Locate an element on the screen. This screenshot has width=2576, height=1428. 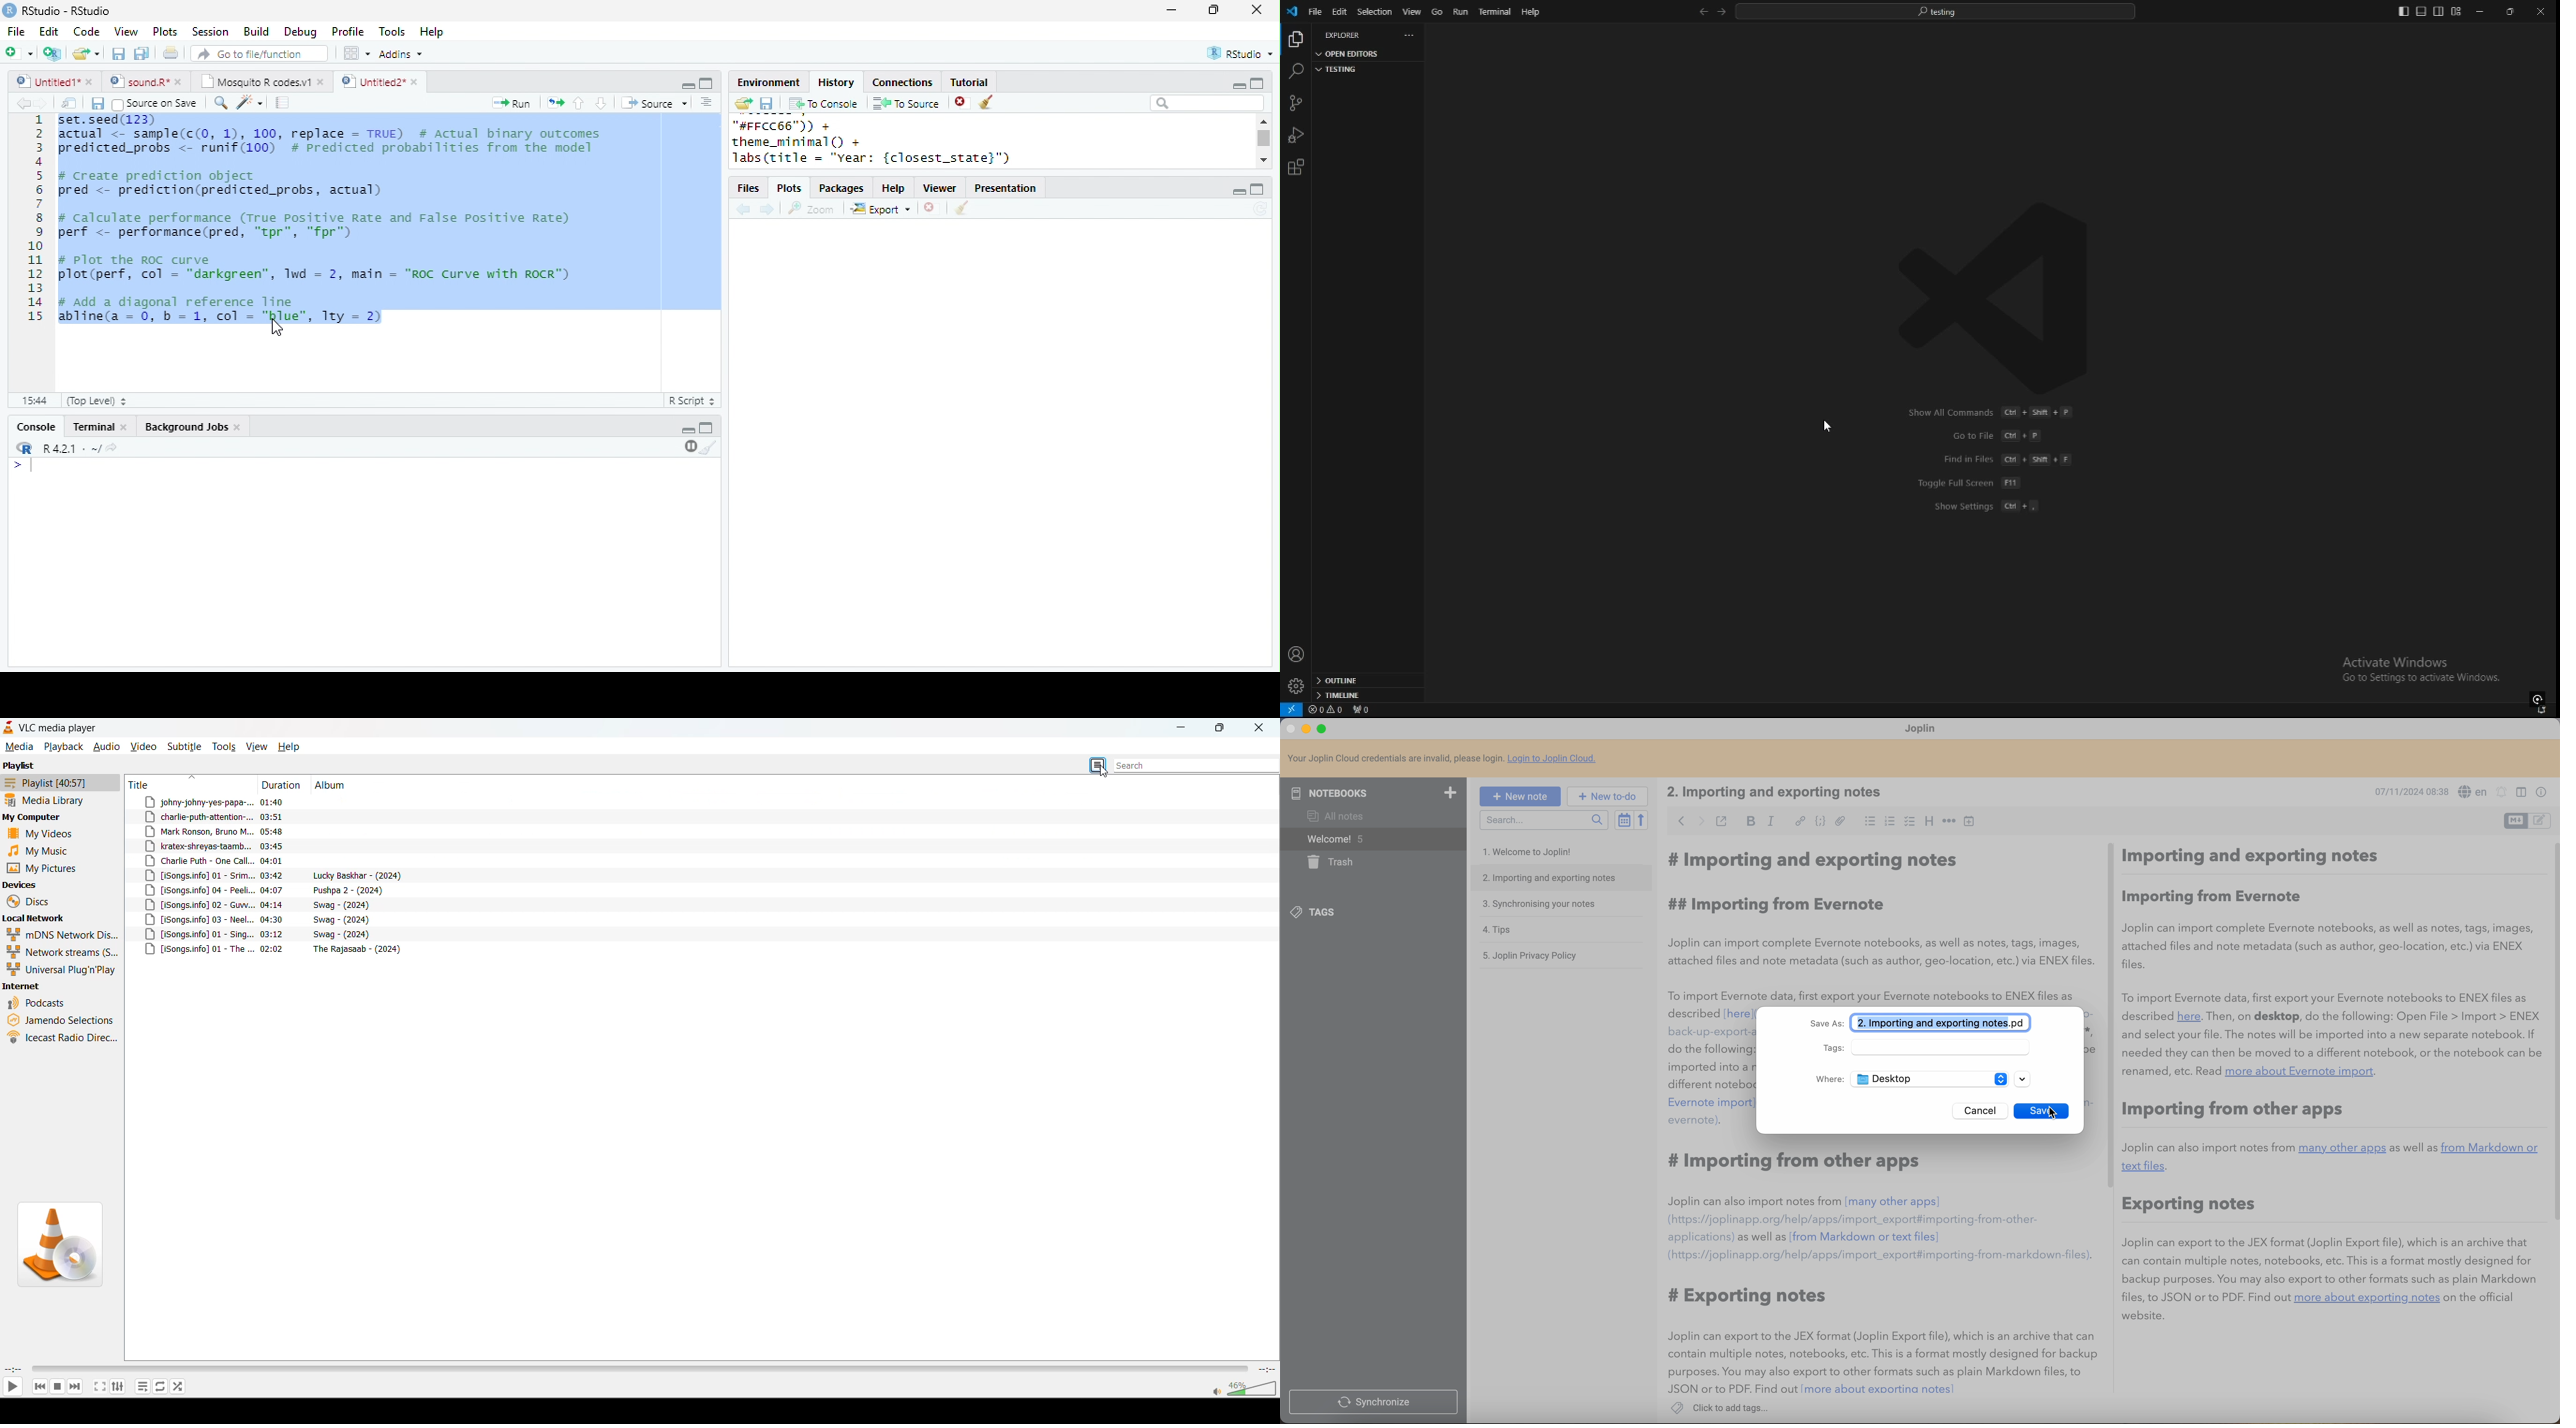
R Script is located at coordinates (692, 400).